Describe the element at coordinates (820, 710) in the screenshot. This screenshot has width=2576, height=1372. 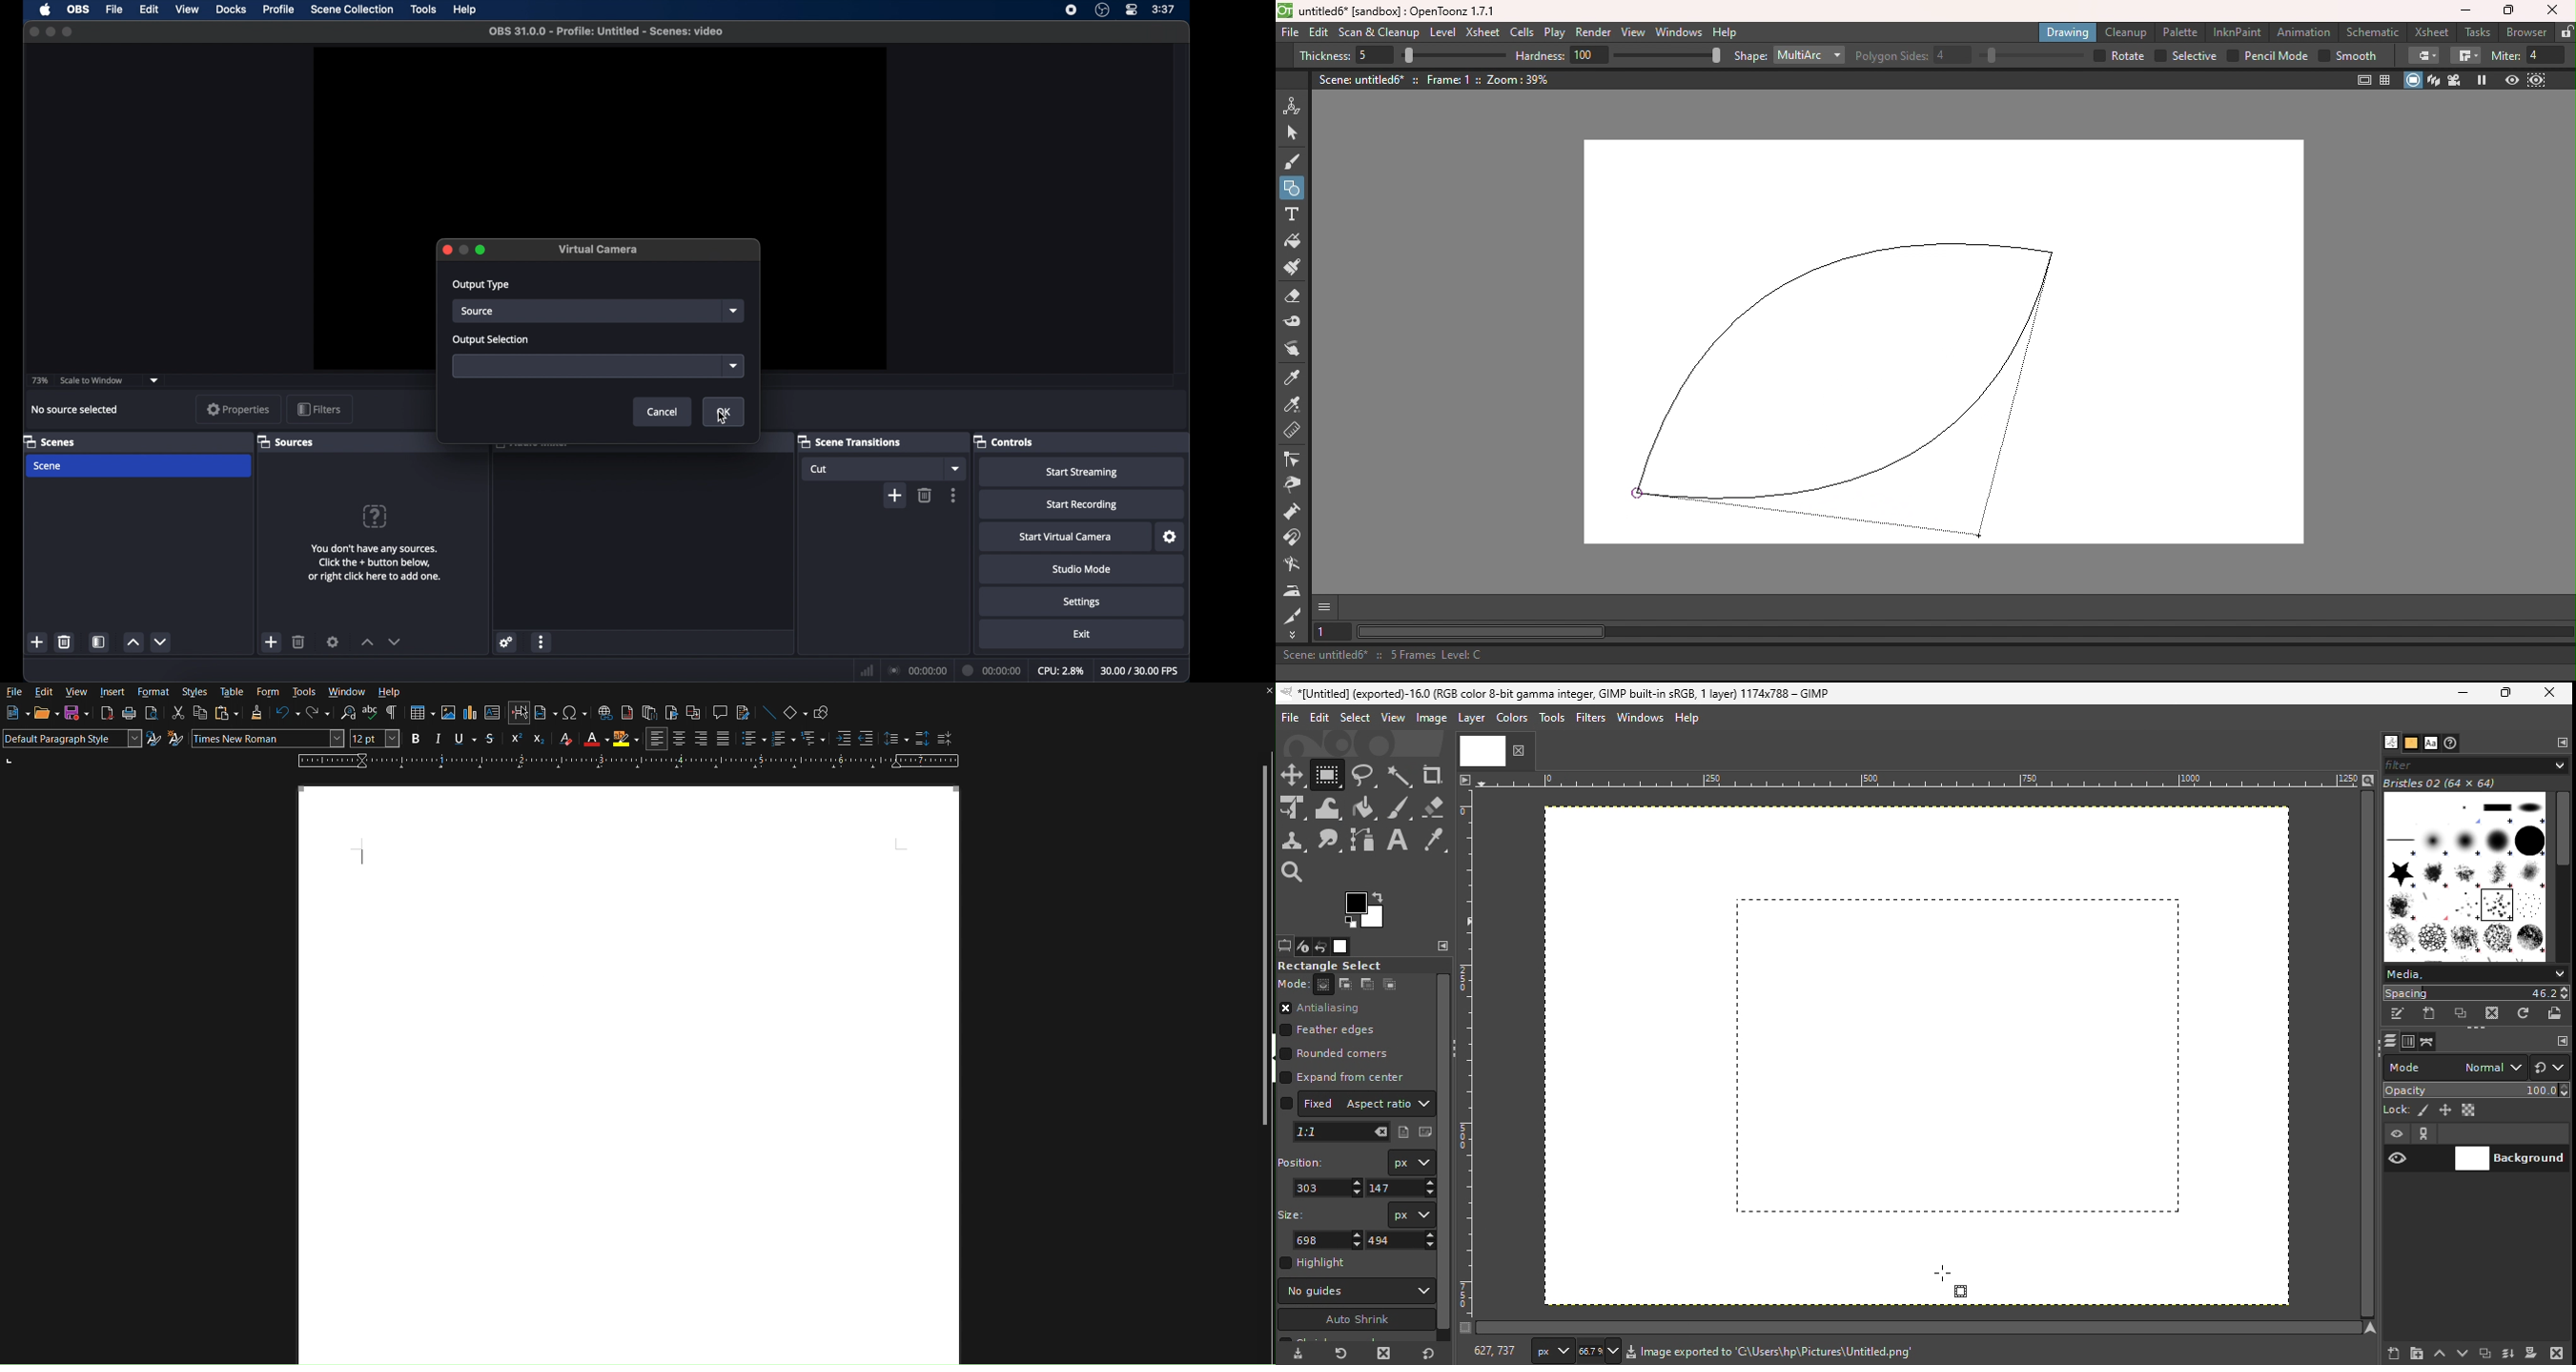
I see `Show Draw Functions` at that location.